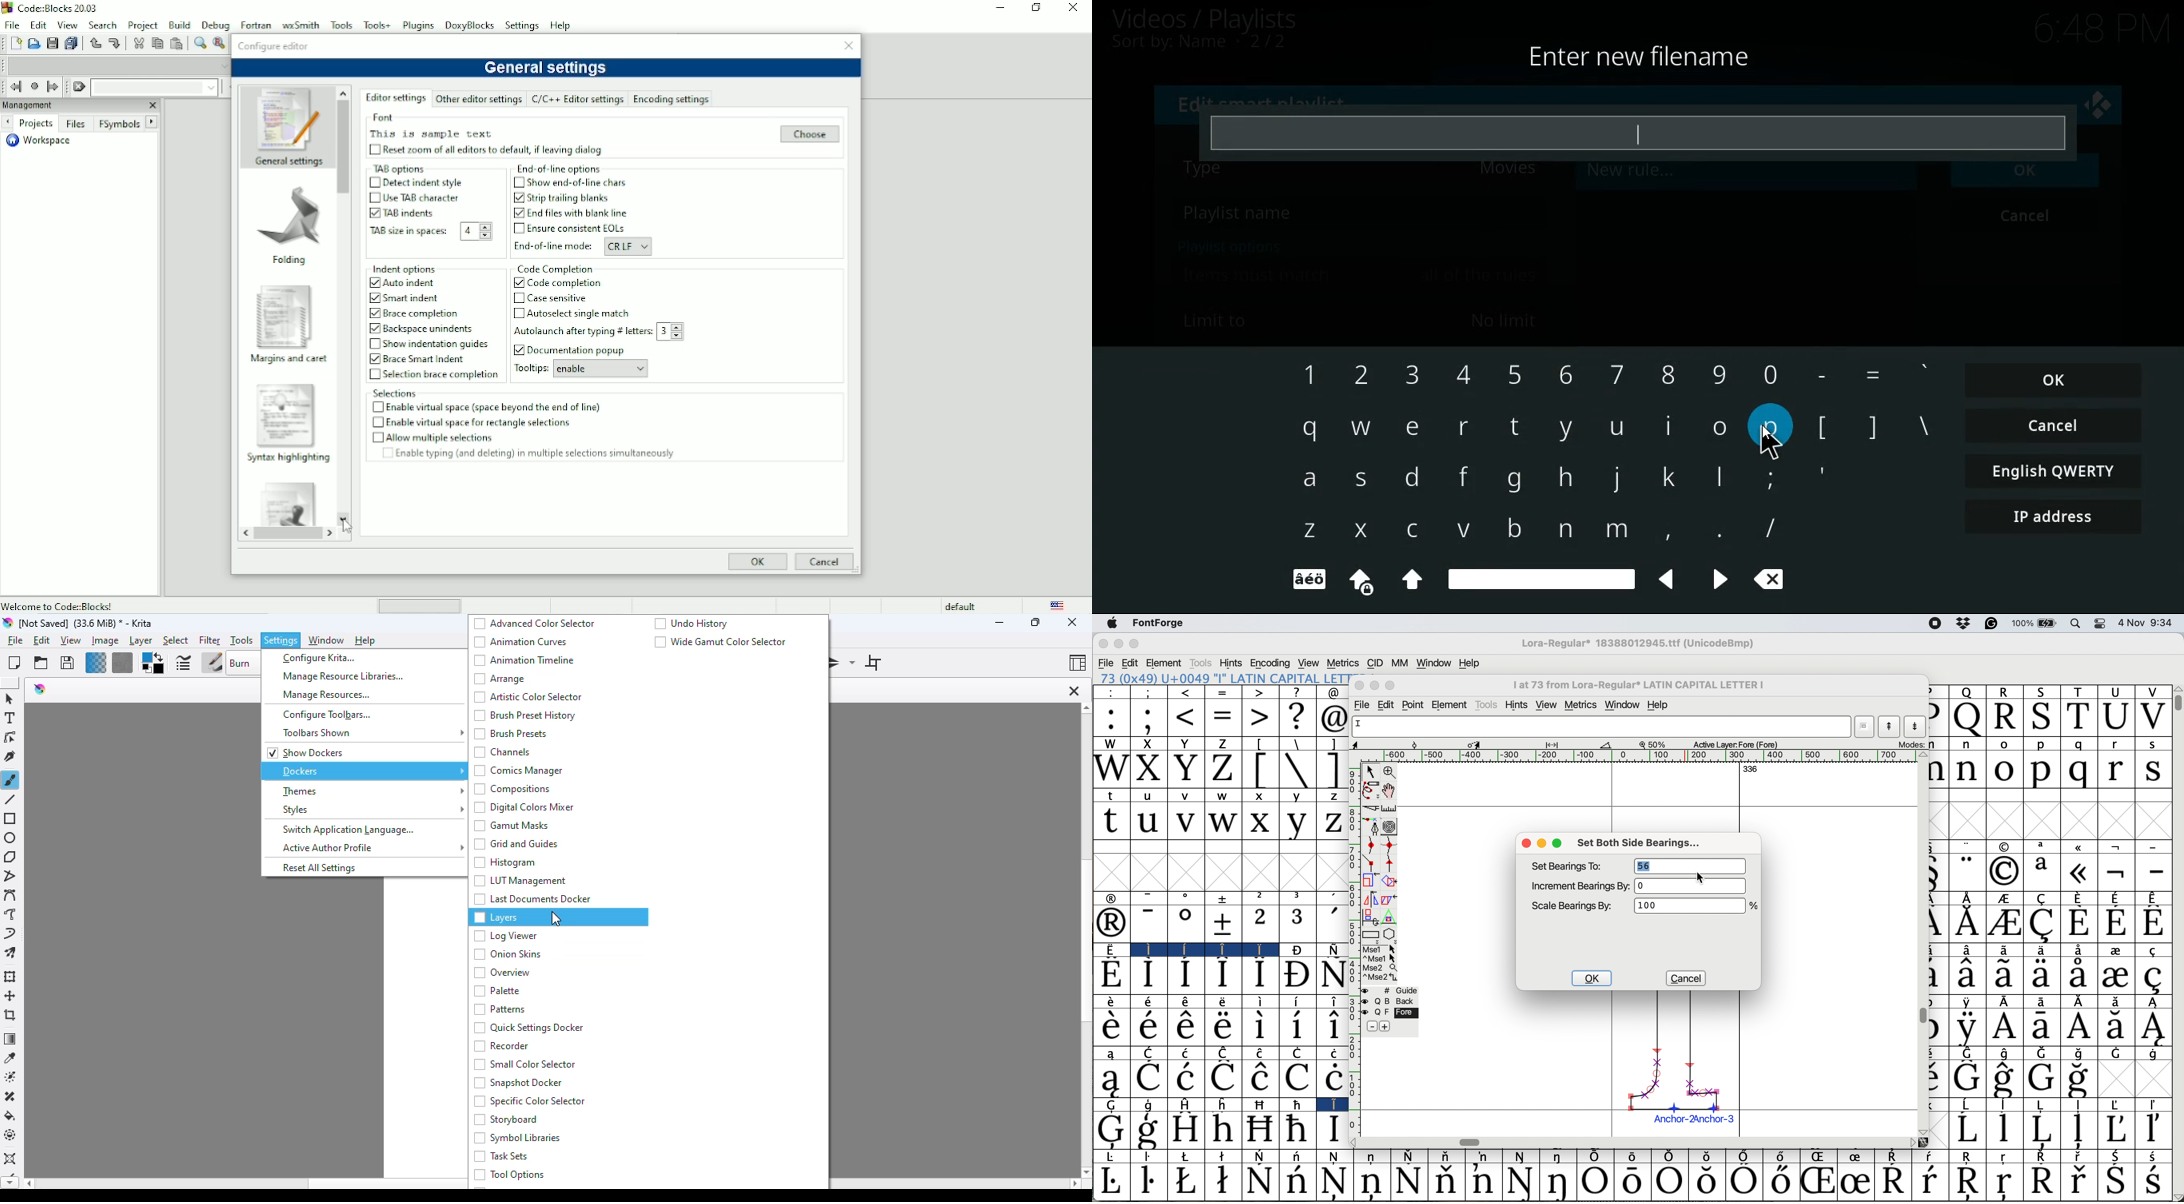  I want to click on z, so click(1330, 823).